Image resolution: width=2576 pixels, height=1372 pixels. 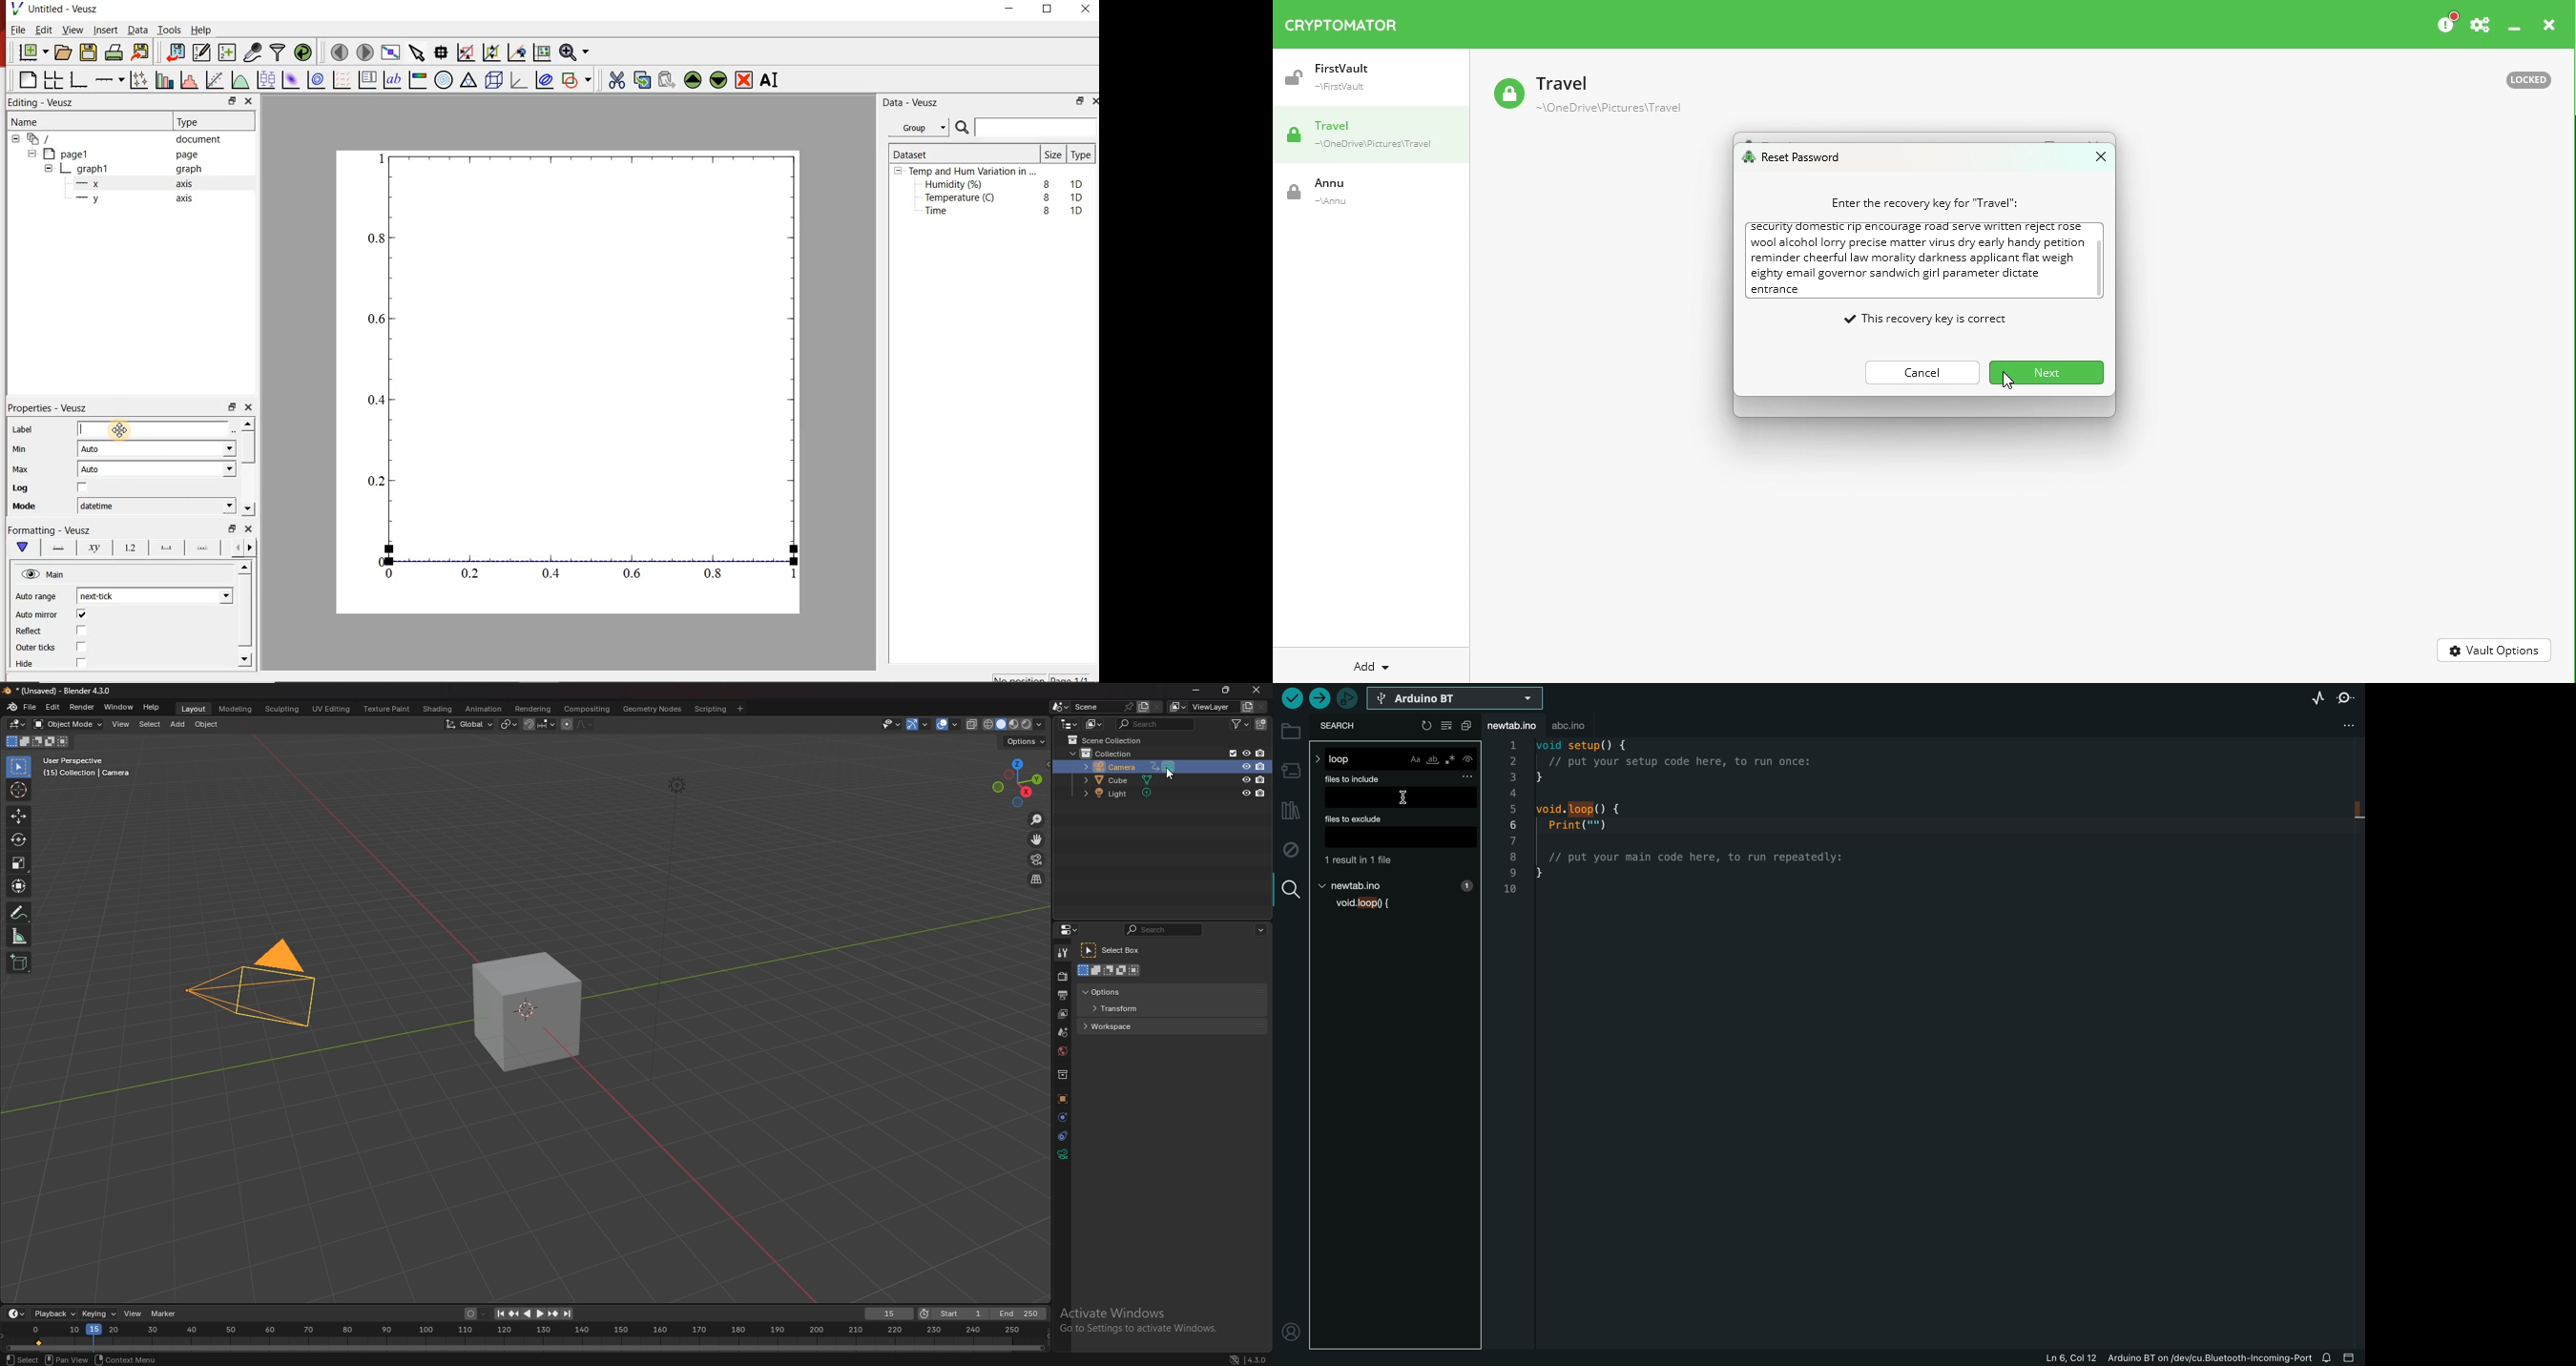 I want to click on page, so click(x=190, y=155).